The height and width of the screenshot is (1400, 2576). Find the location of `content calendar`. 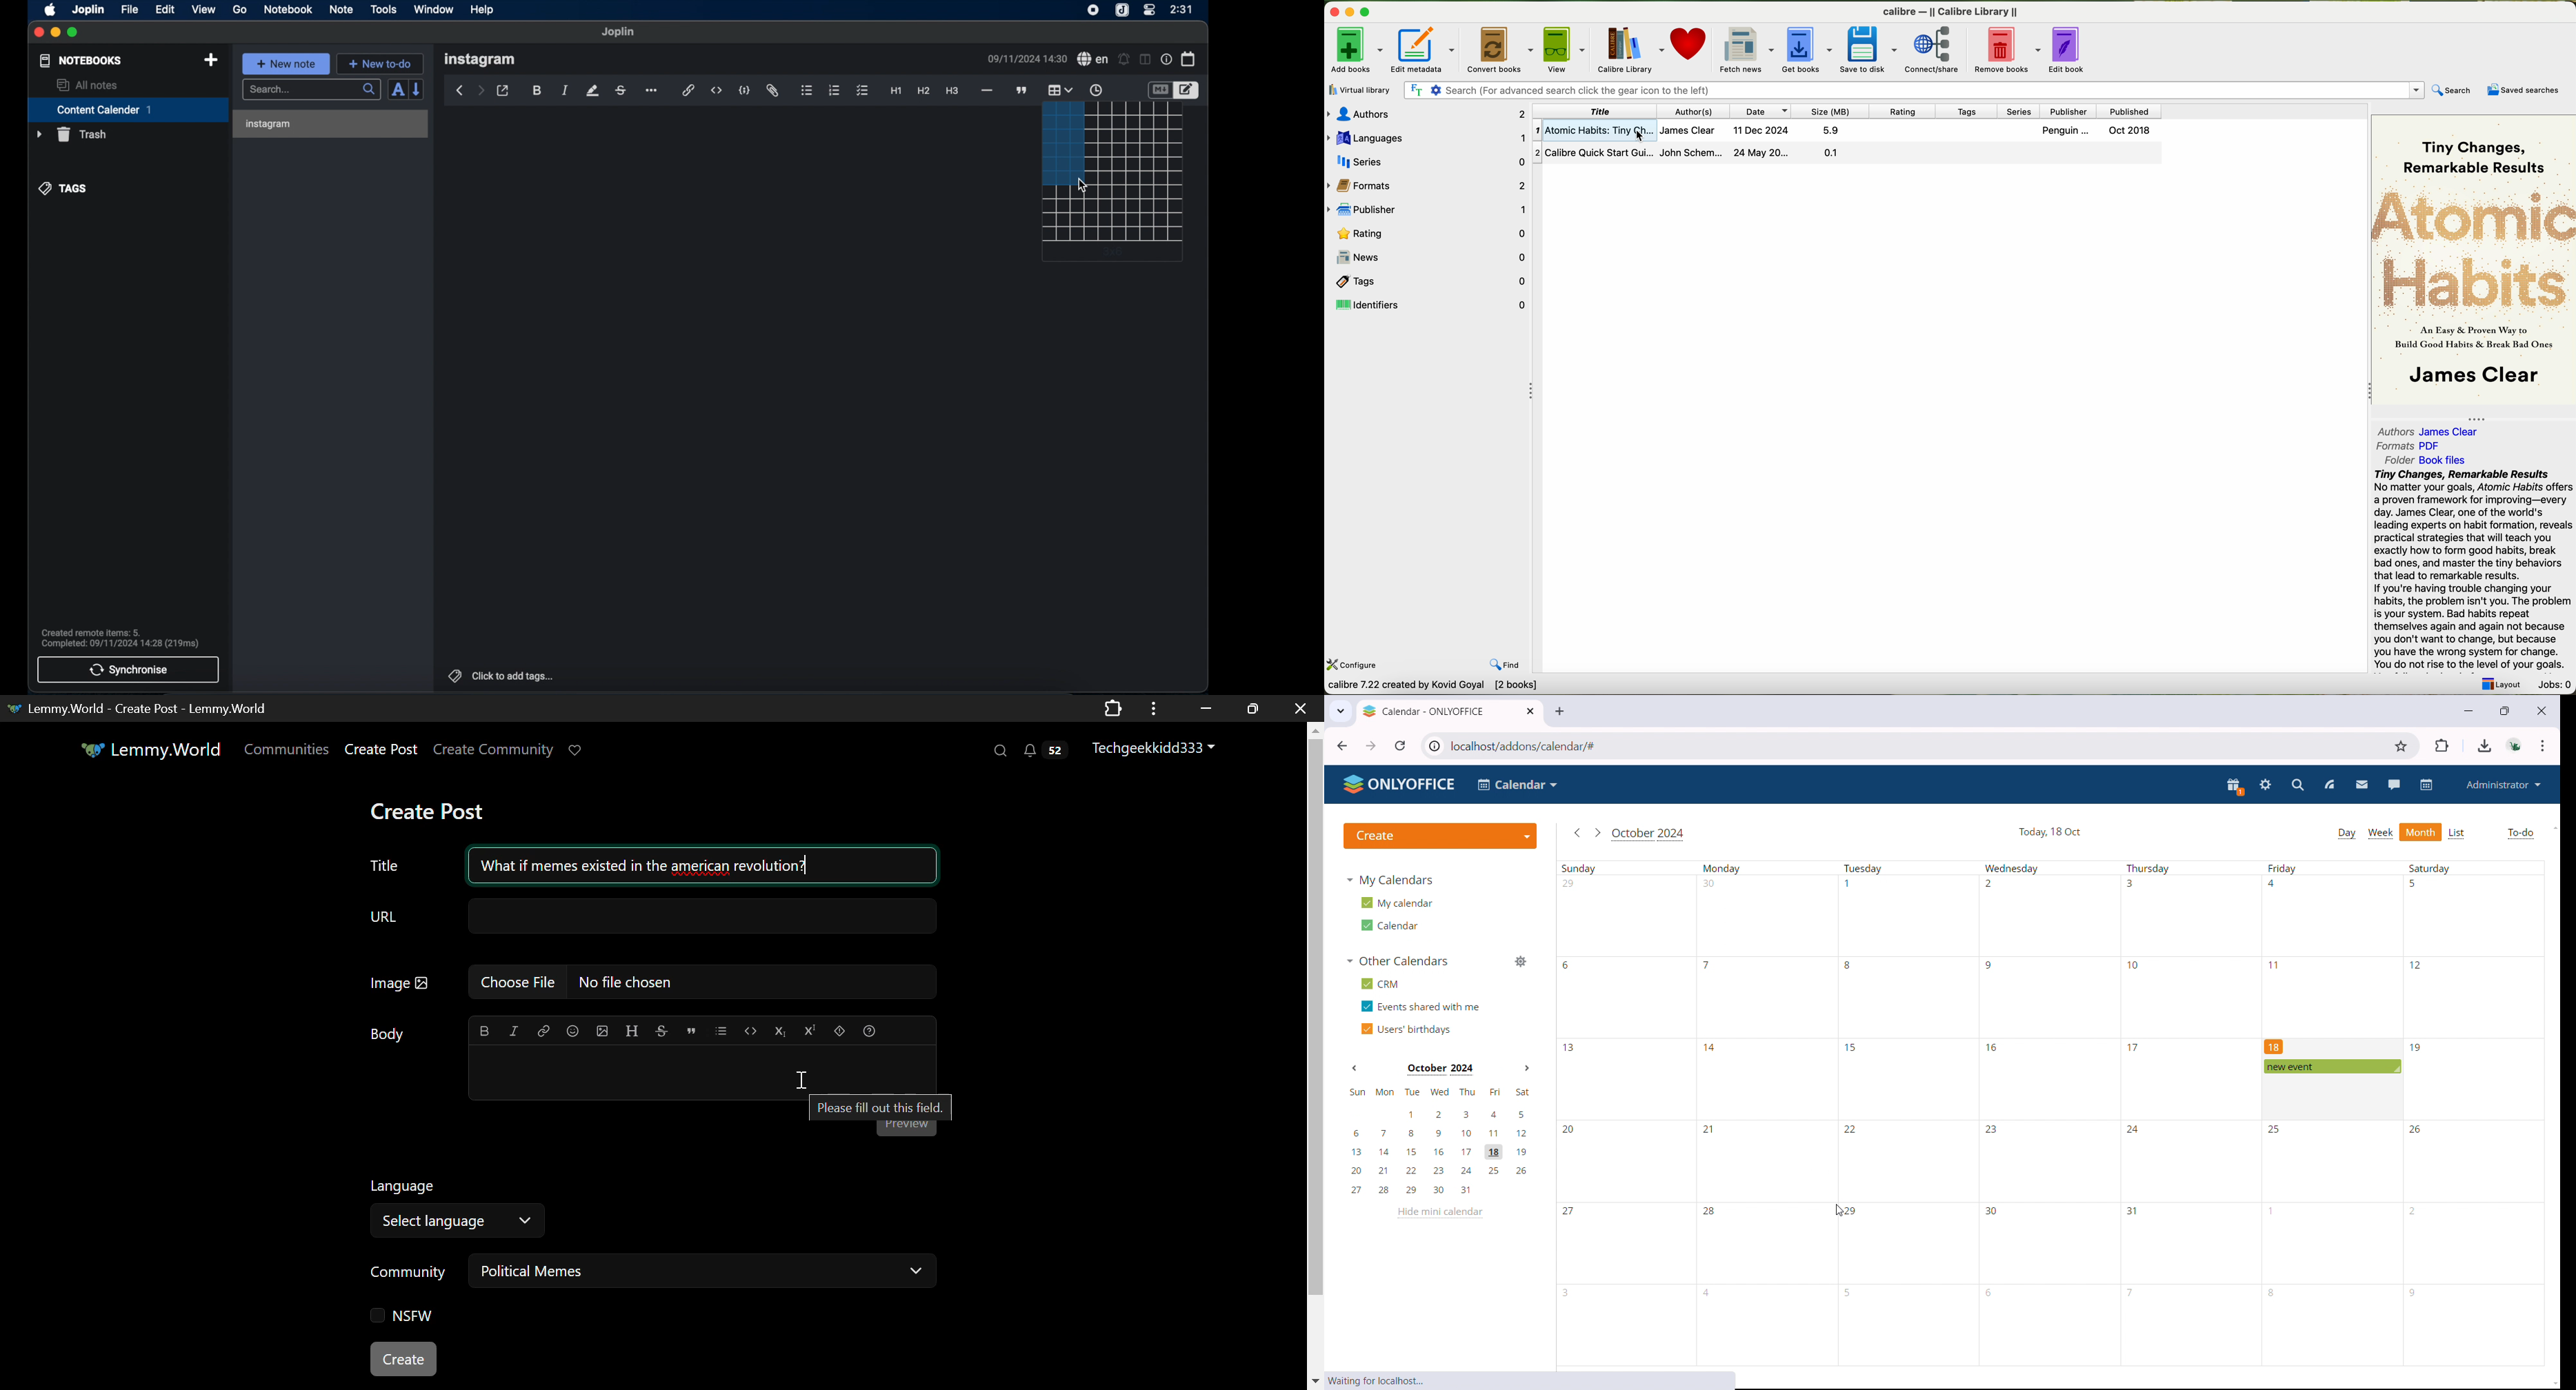

content calendar is located at coordinates (128, 109).